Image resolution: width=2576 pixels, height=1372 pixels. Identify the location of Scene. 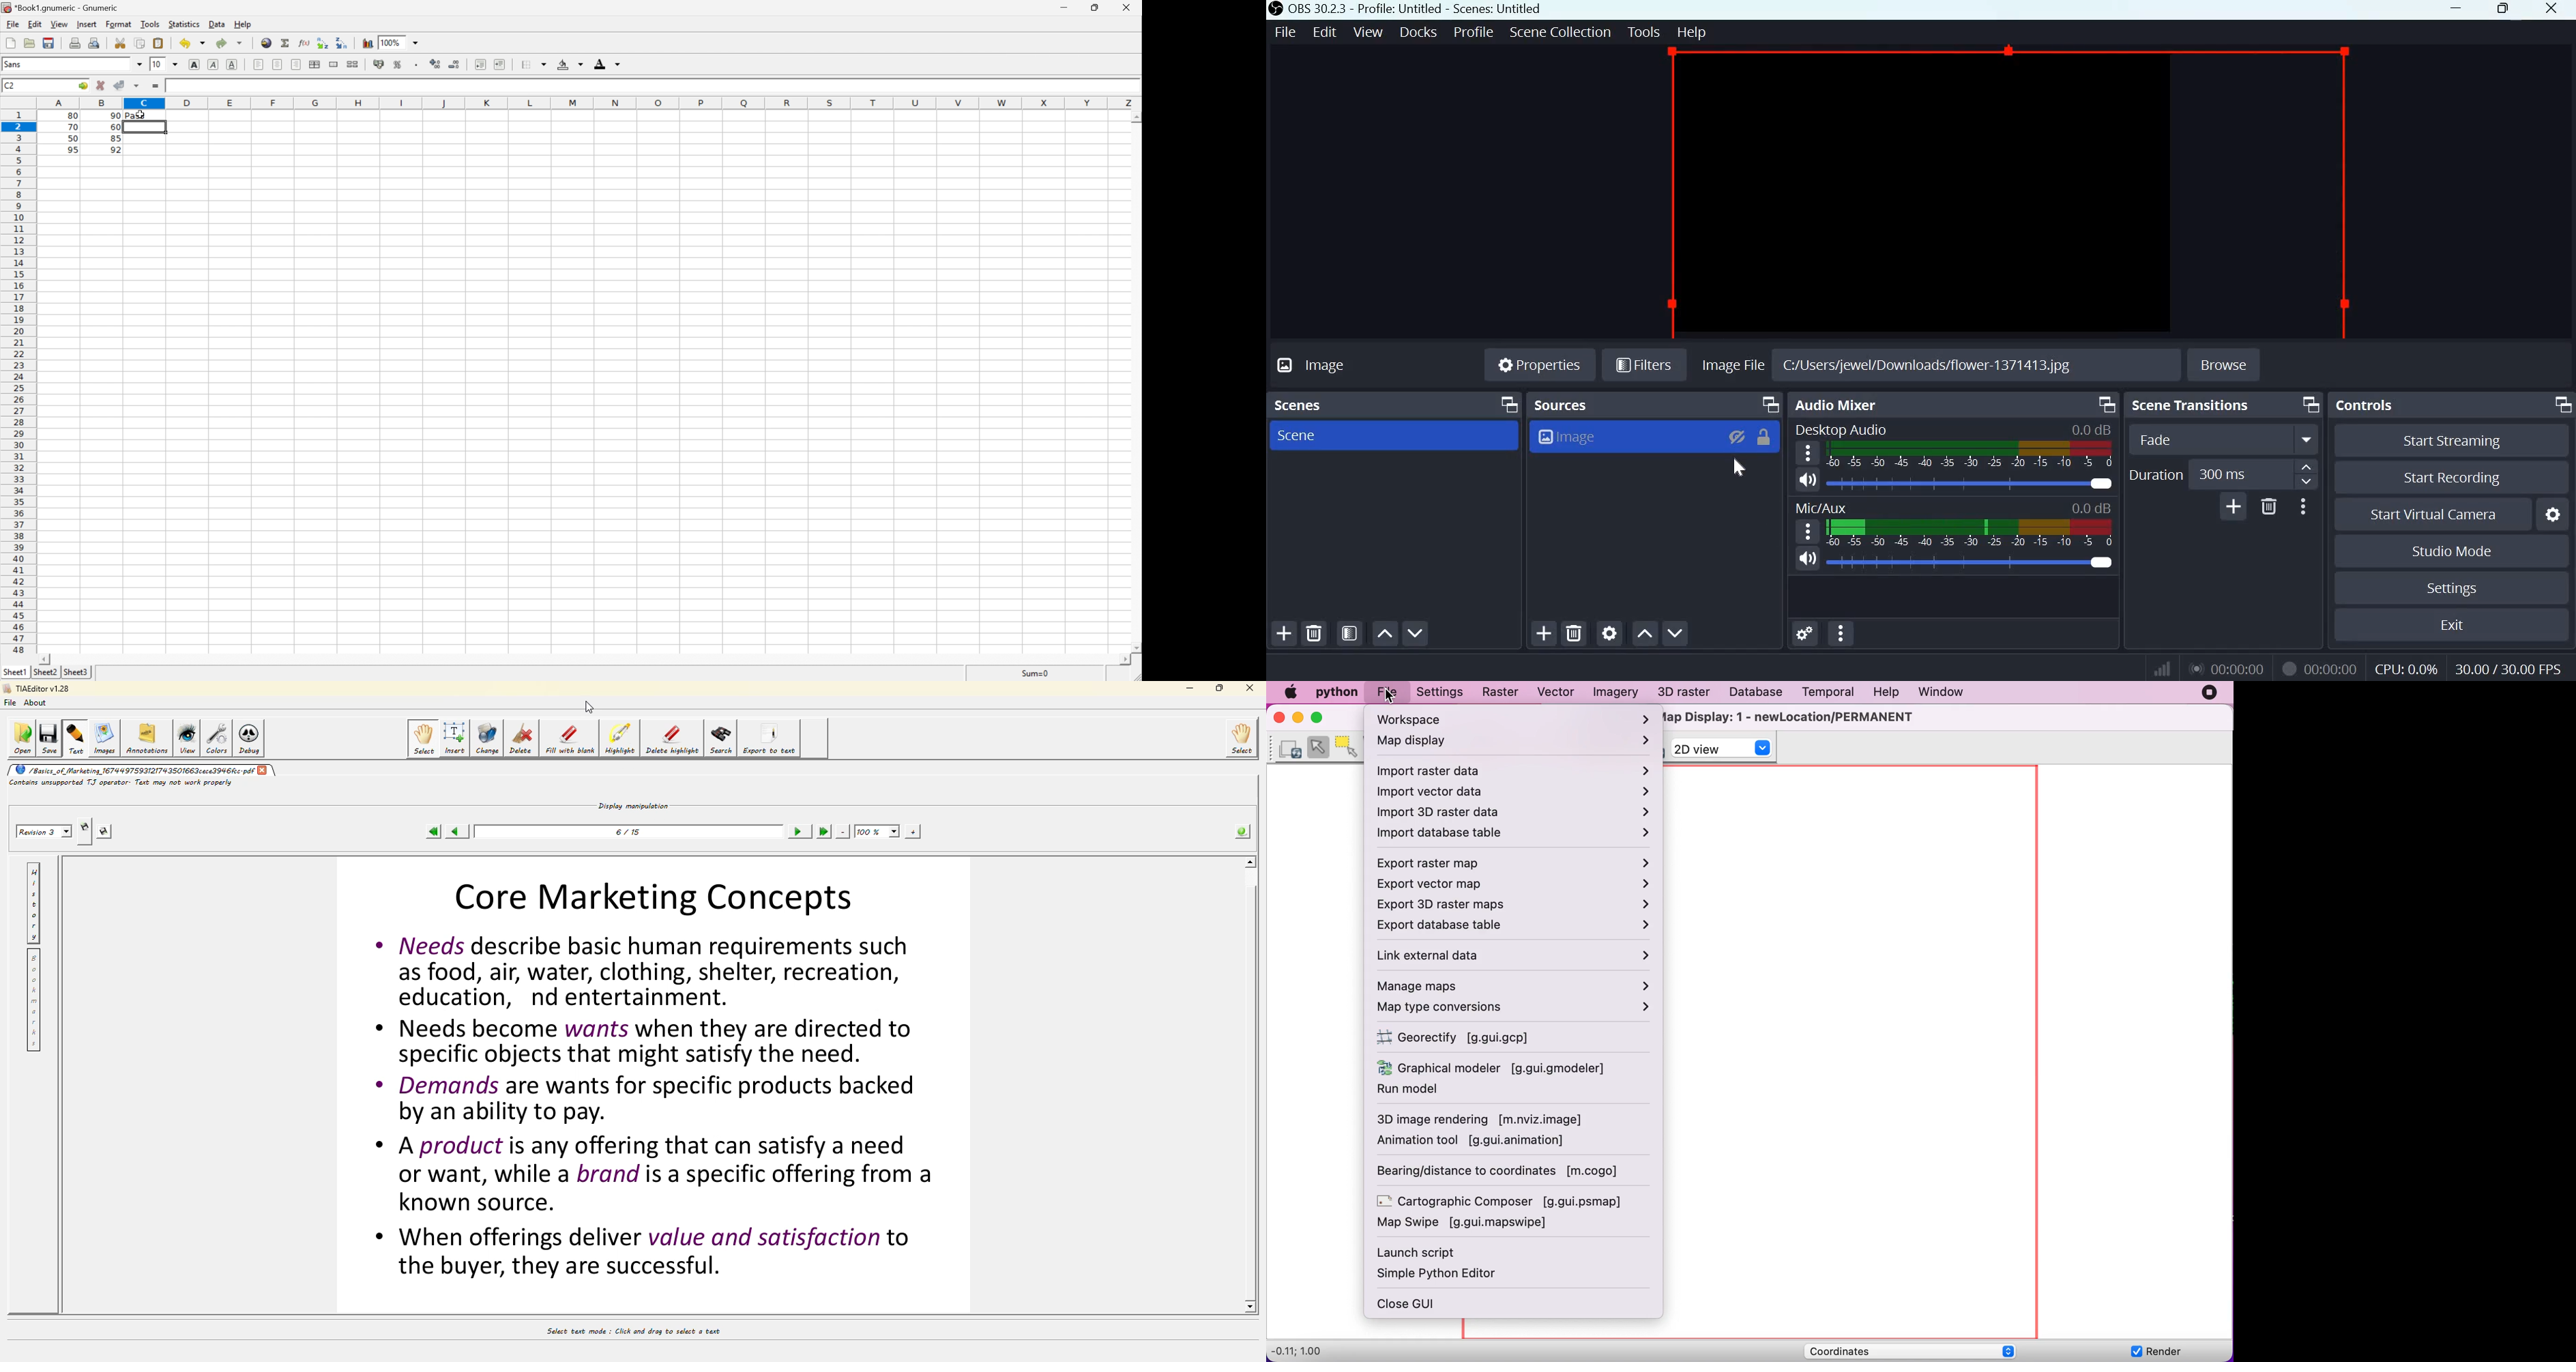
(1300, 435).